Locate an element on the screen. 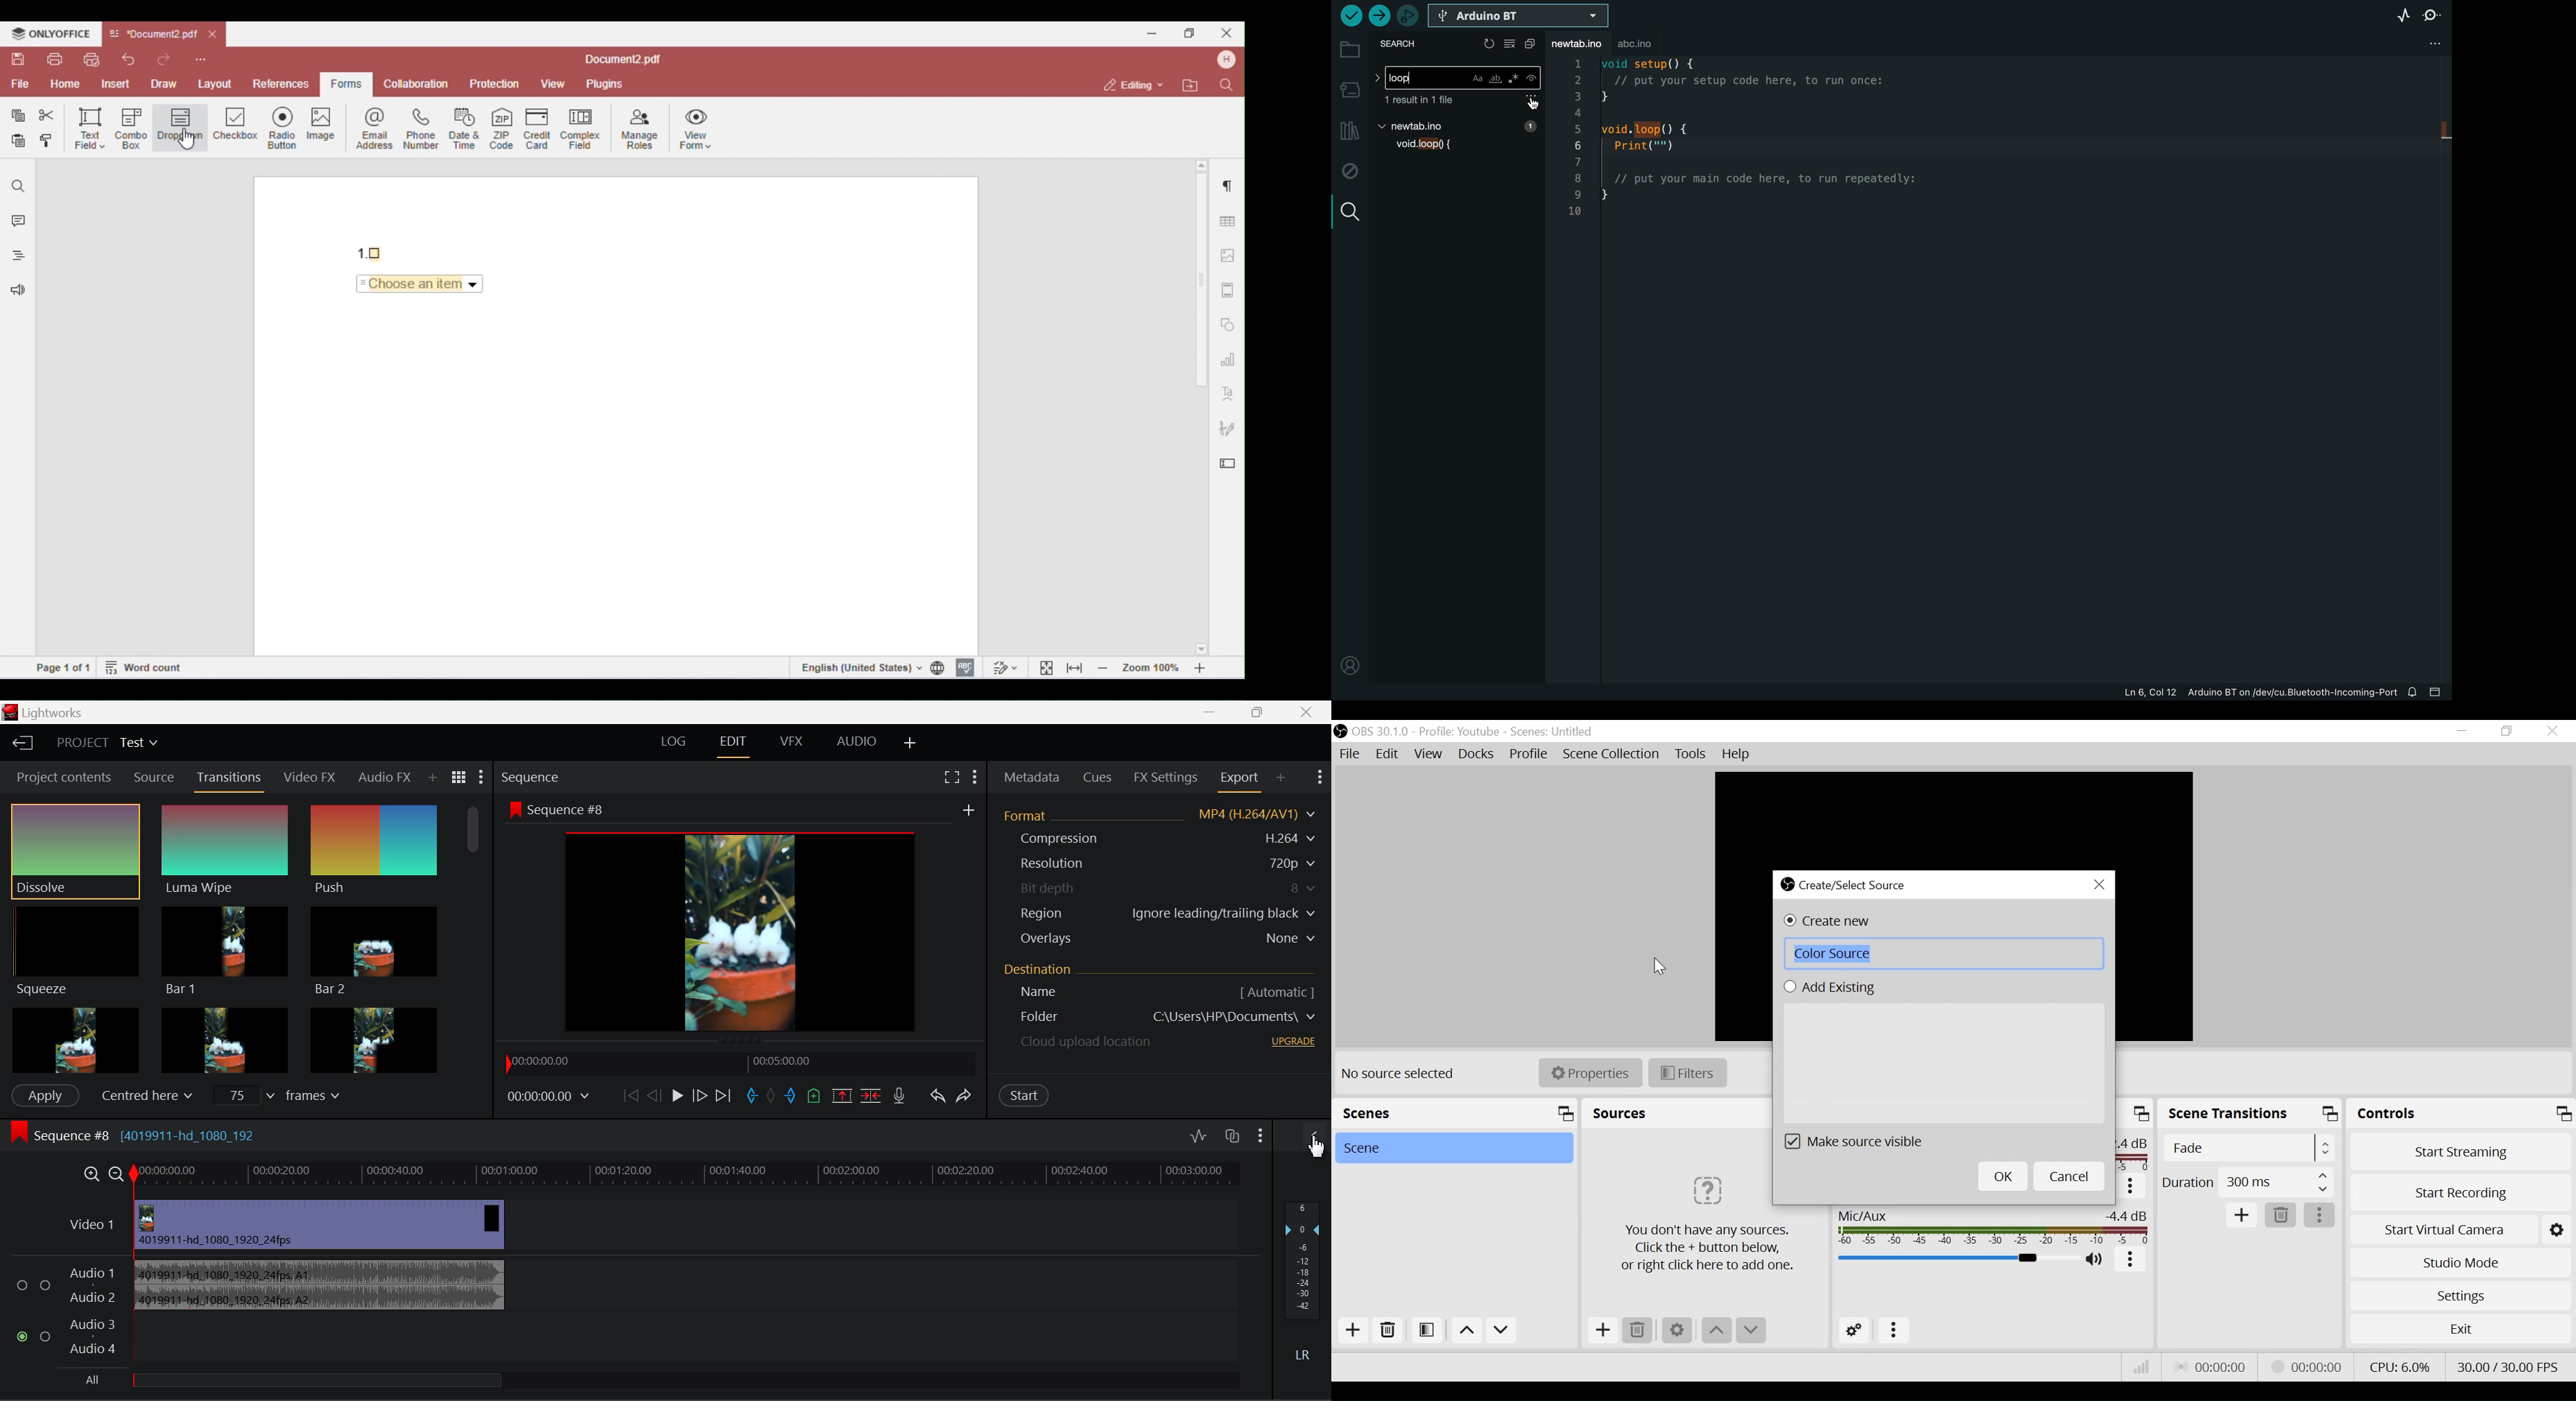 This screenshot has height=1428, width=2576. Scenes is located at coordinates (1455, 1114).